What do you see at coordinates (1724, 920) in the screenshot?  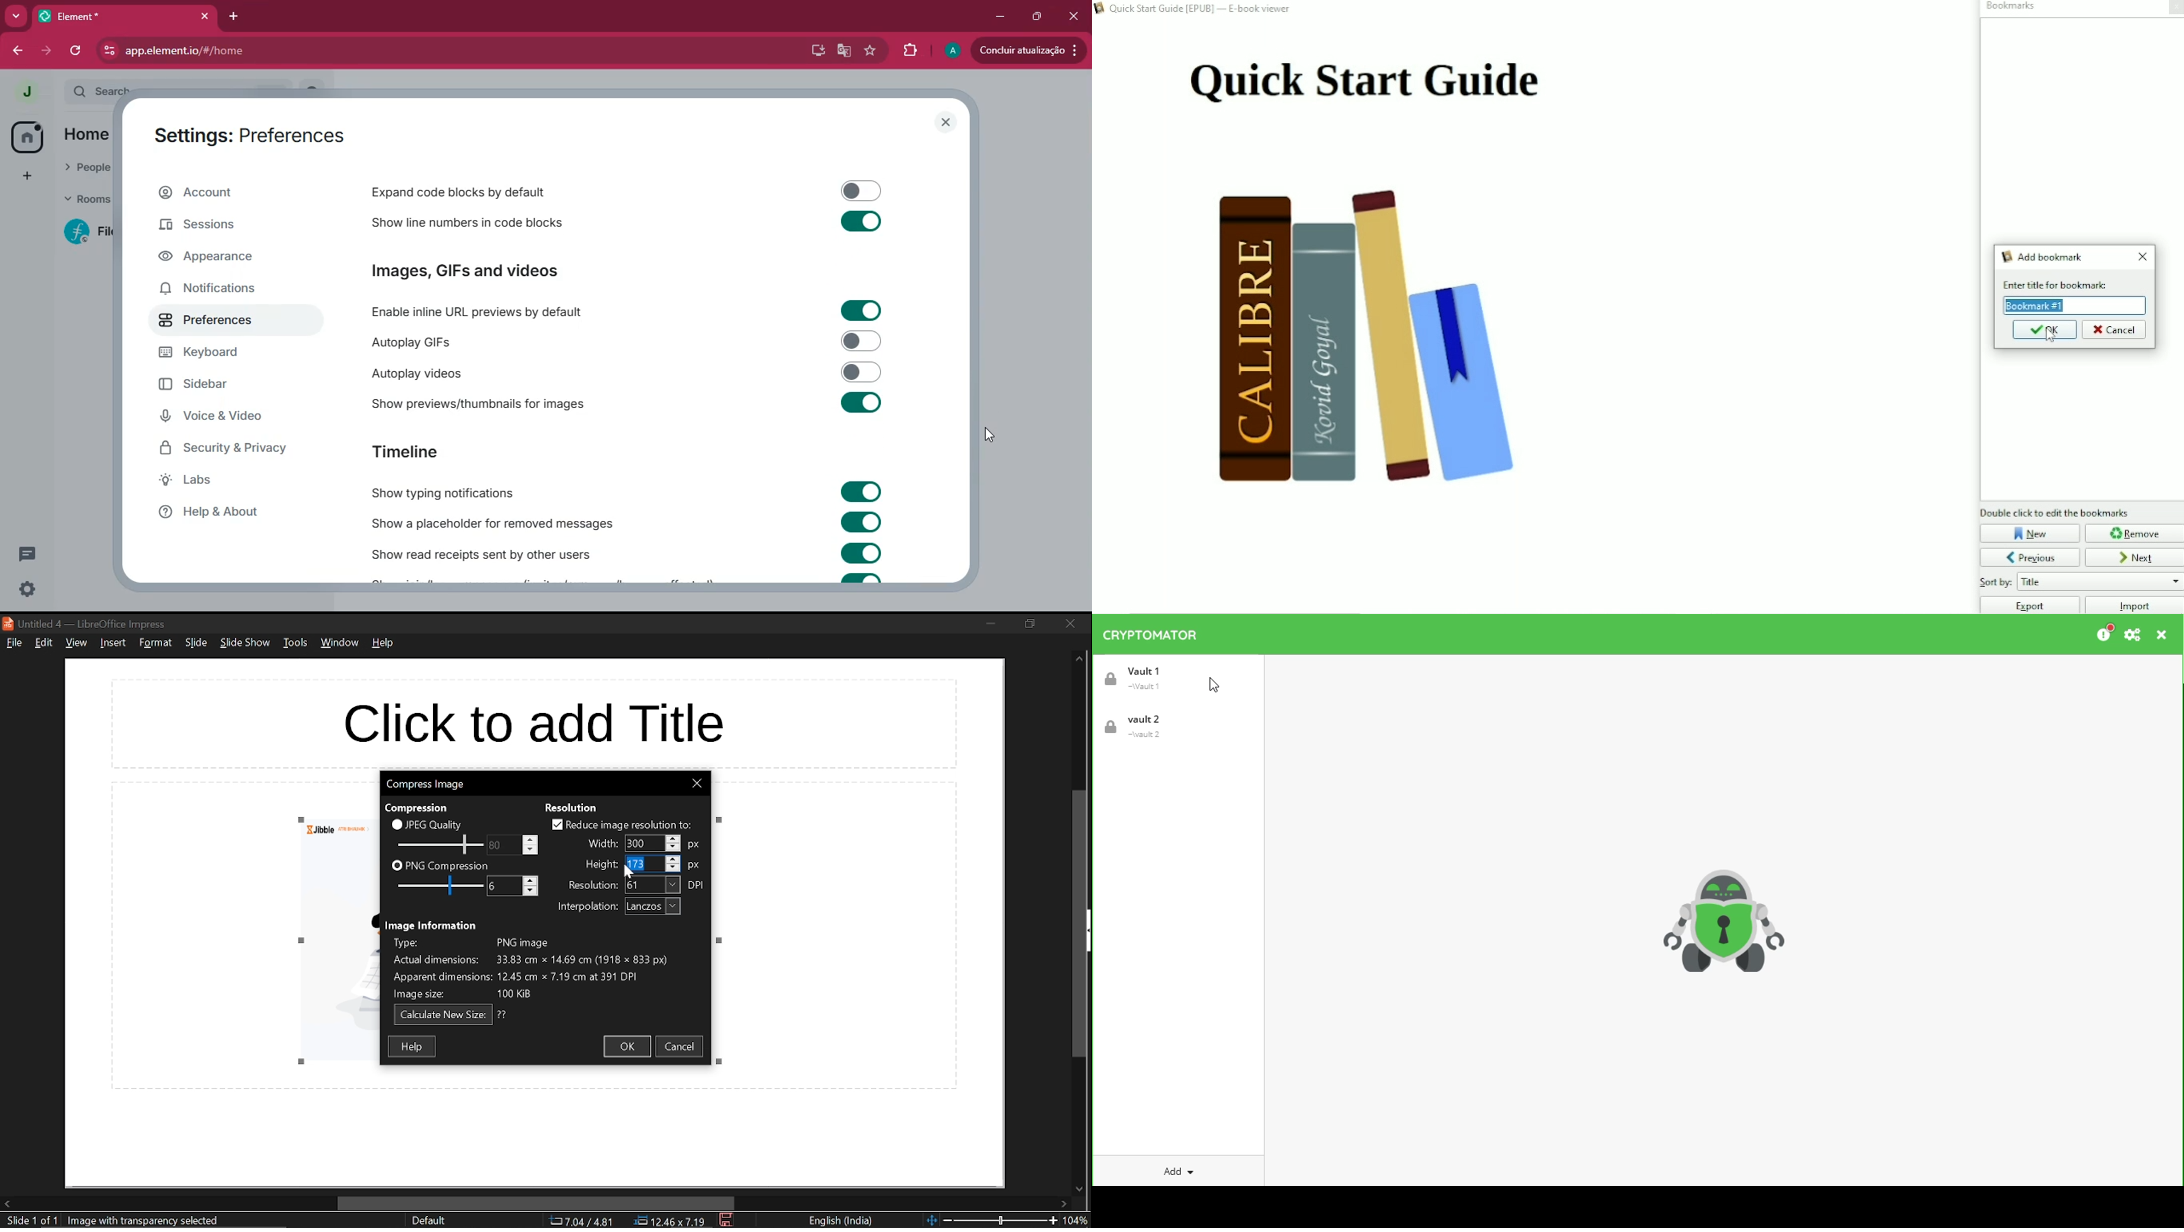 I see `logo` at bounding box center [1724, 920].